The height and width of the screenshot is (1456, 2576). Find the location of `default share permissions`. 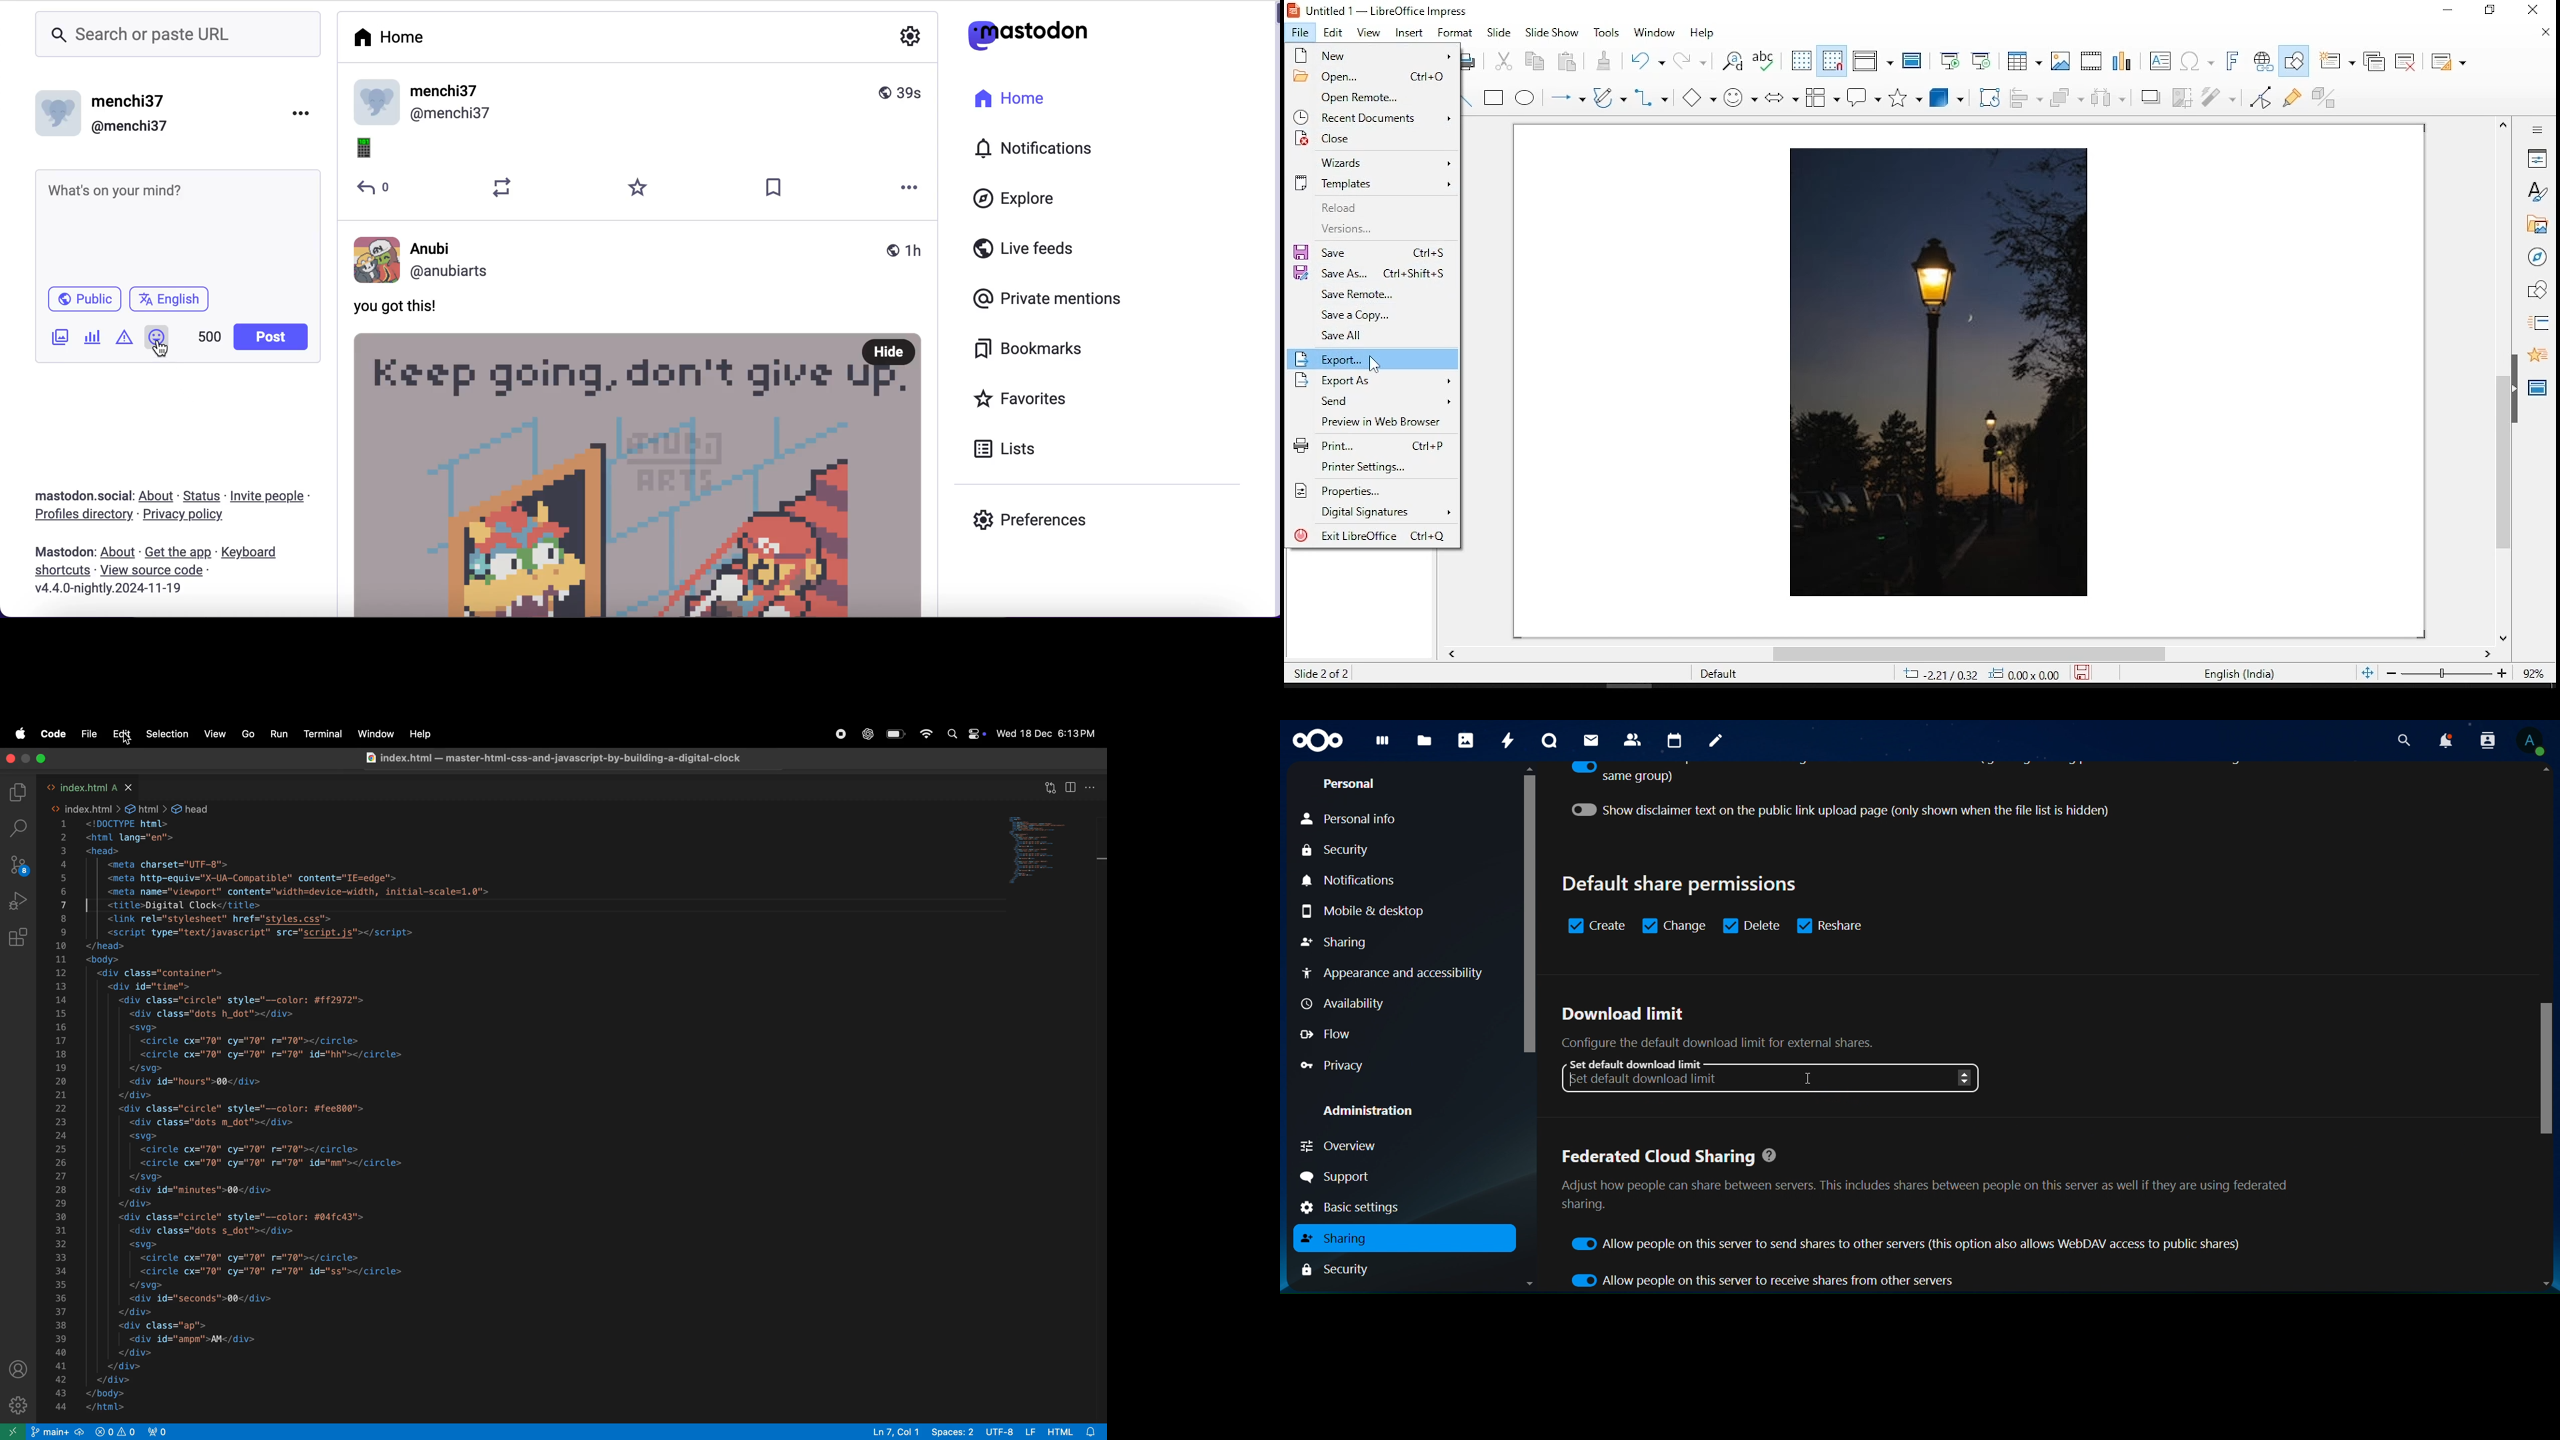

default share permissions is located at coordinates (1683, 884).